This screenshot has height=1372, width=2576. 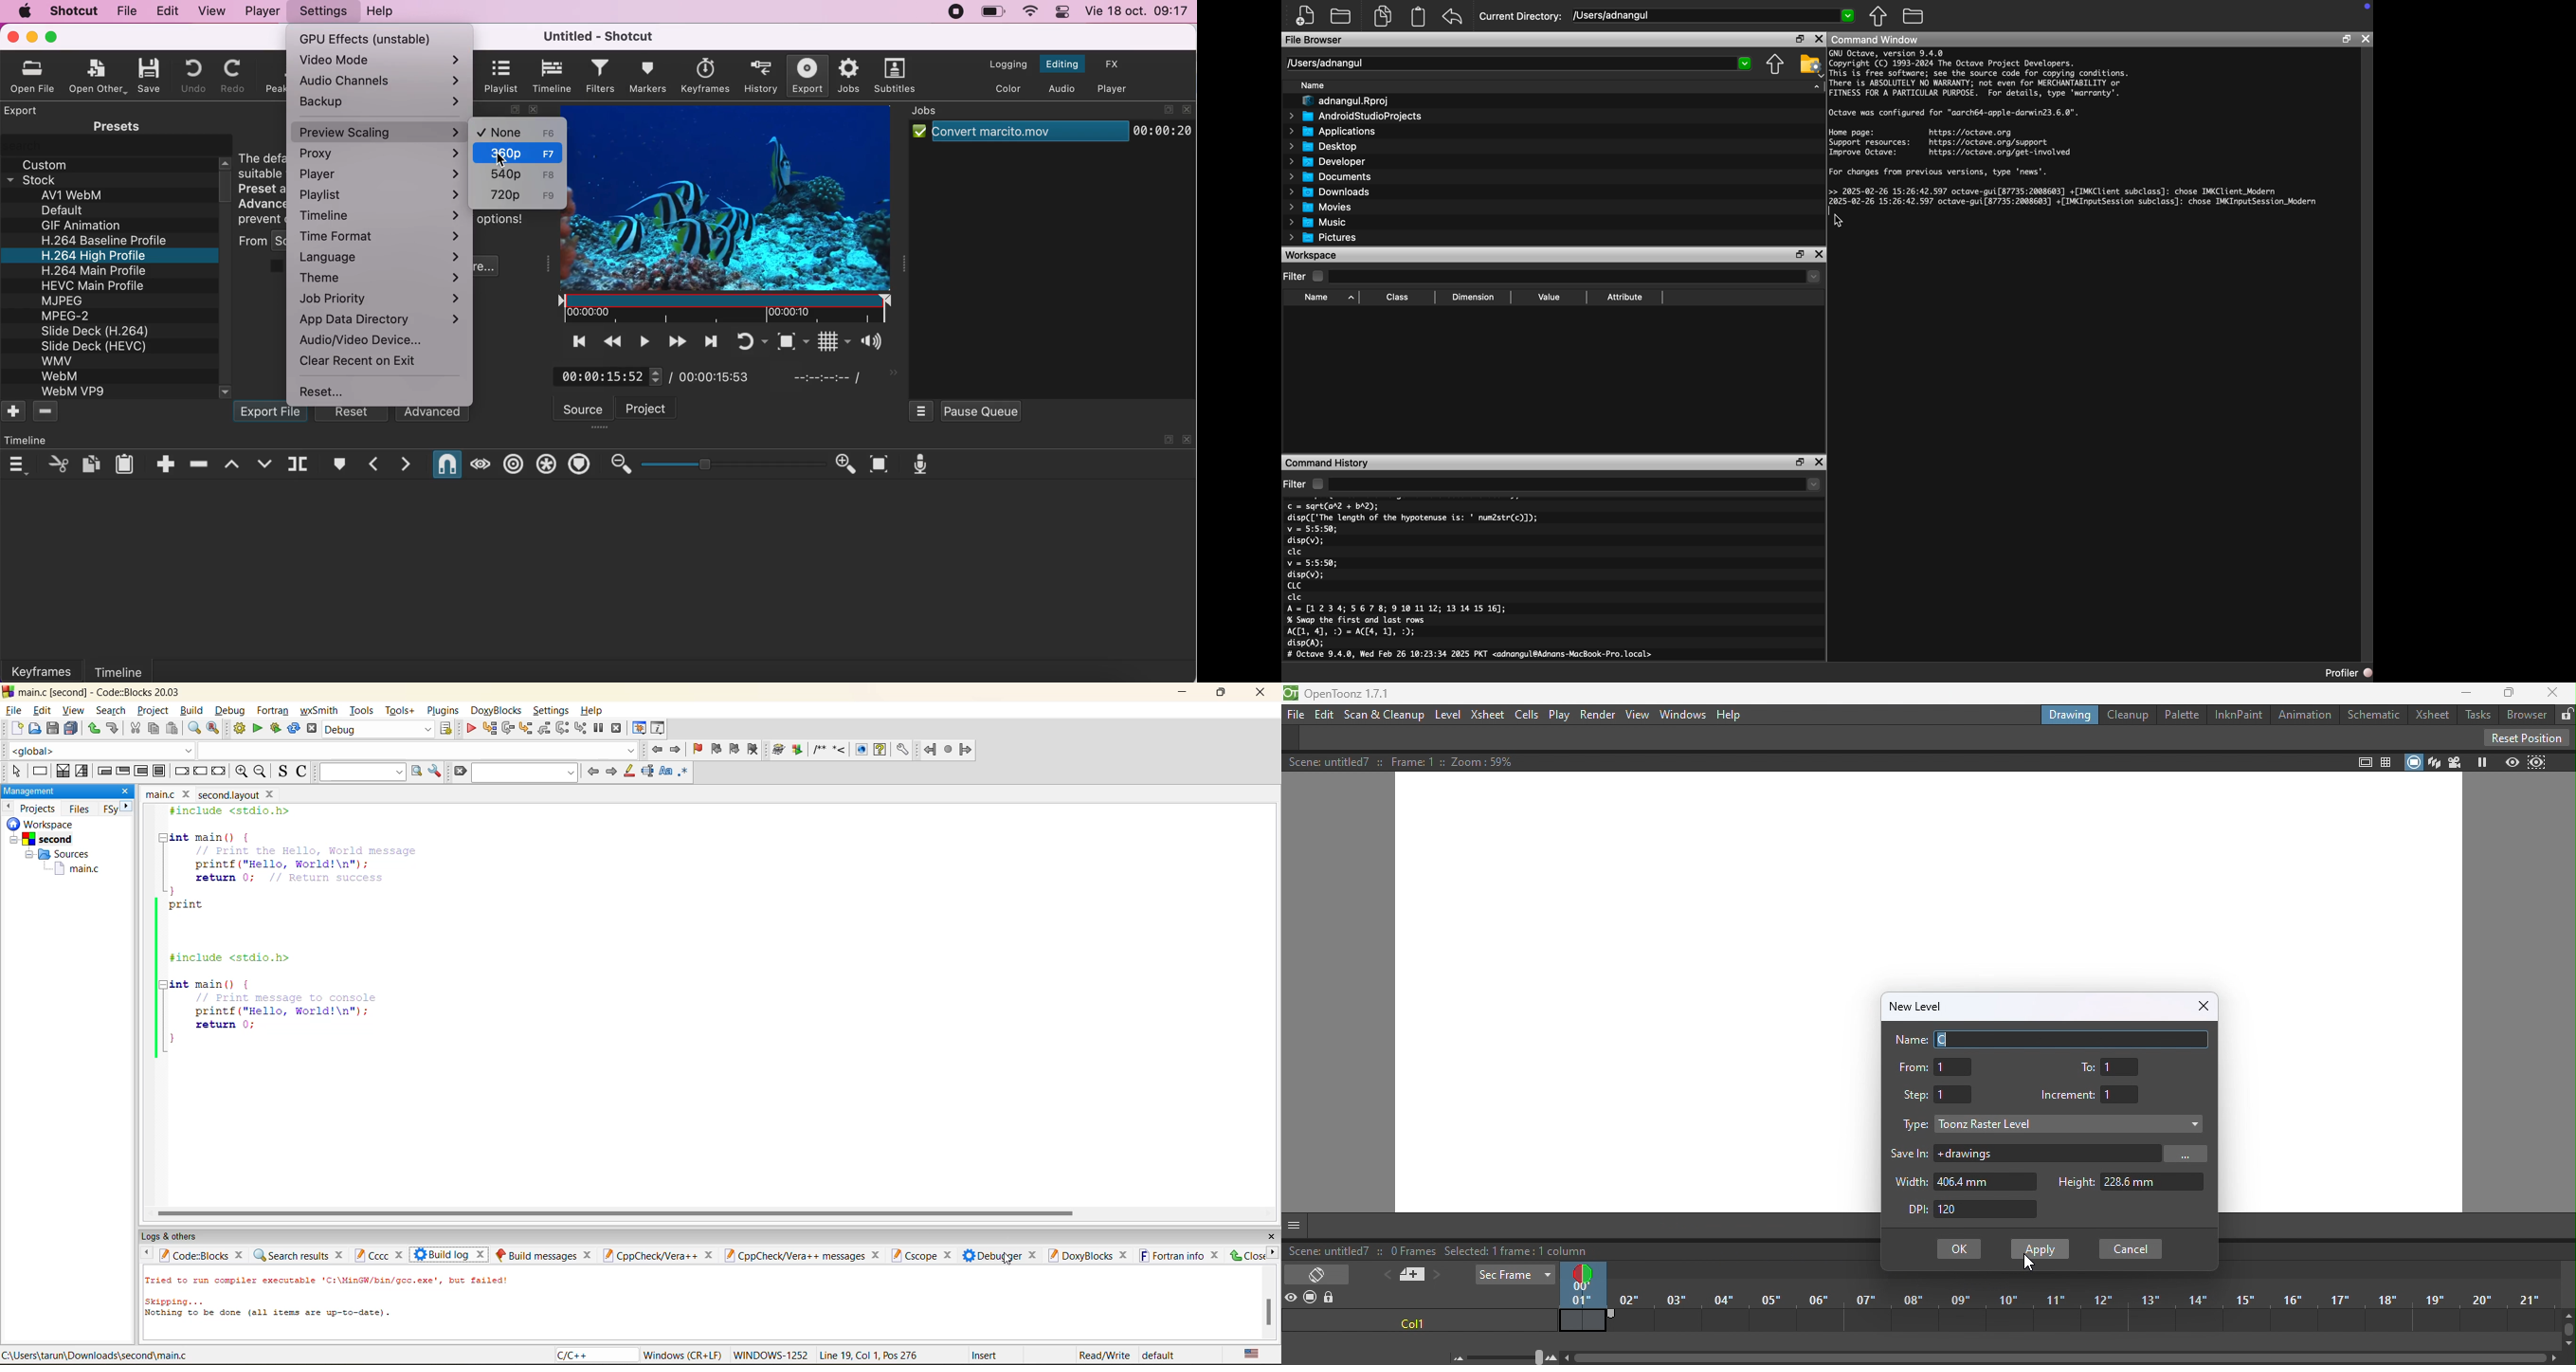 What do you see at coordinates (96, 331) in the screenshot?
I see `Slide Deck (H.264)` at bounding box center [96, 331].